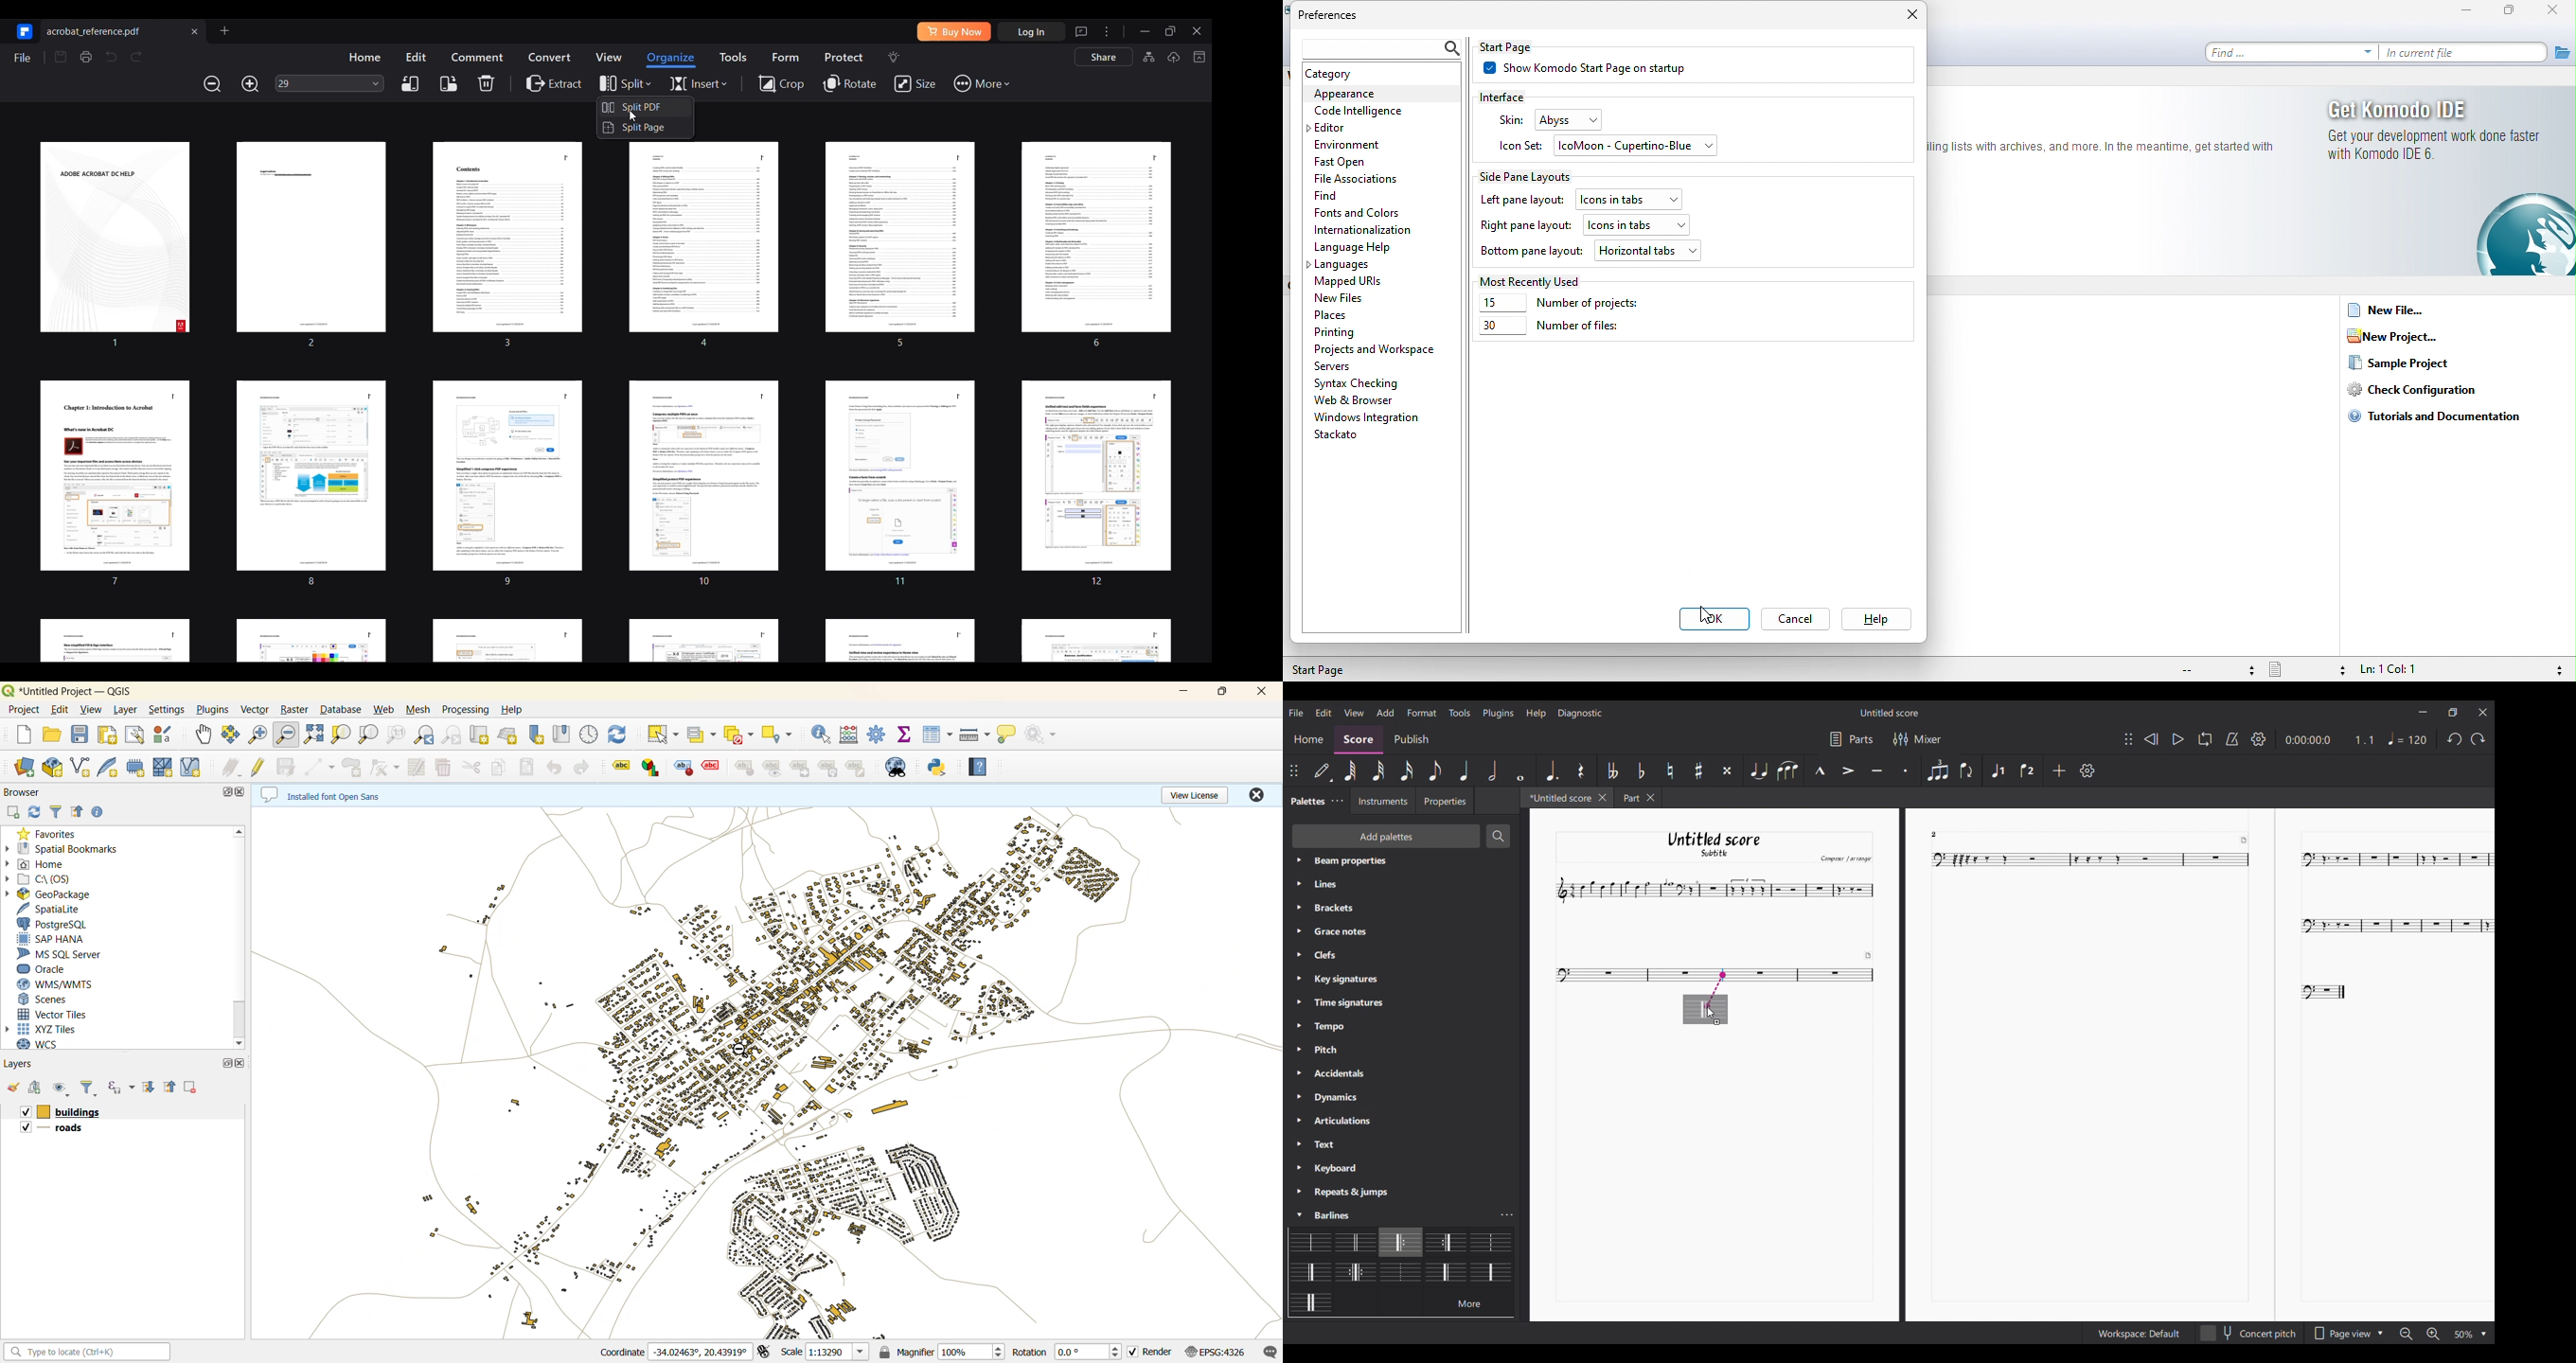  I want to click on AI knowledge card, so click(1149, 57).